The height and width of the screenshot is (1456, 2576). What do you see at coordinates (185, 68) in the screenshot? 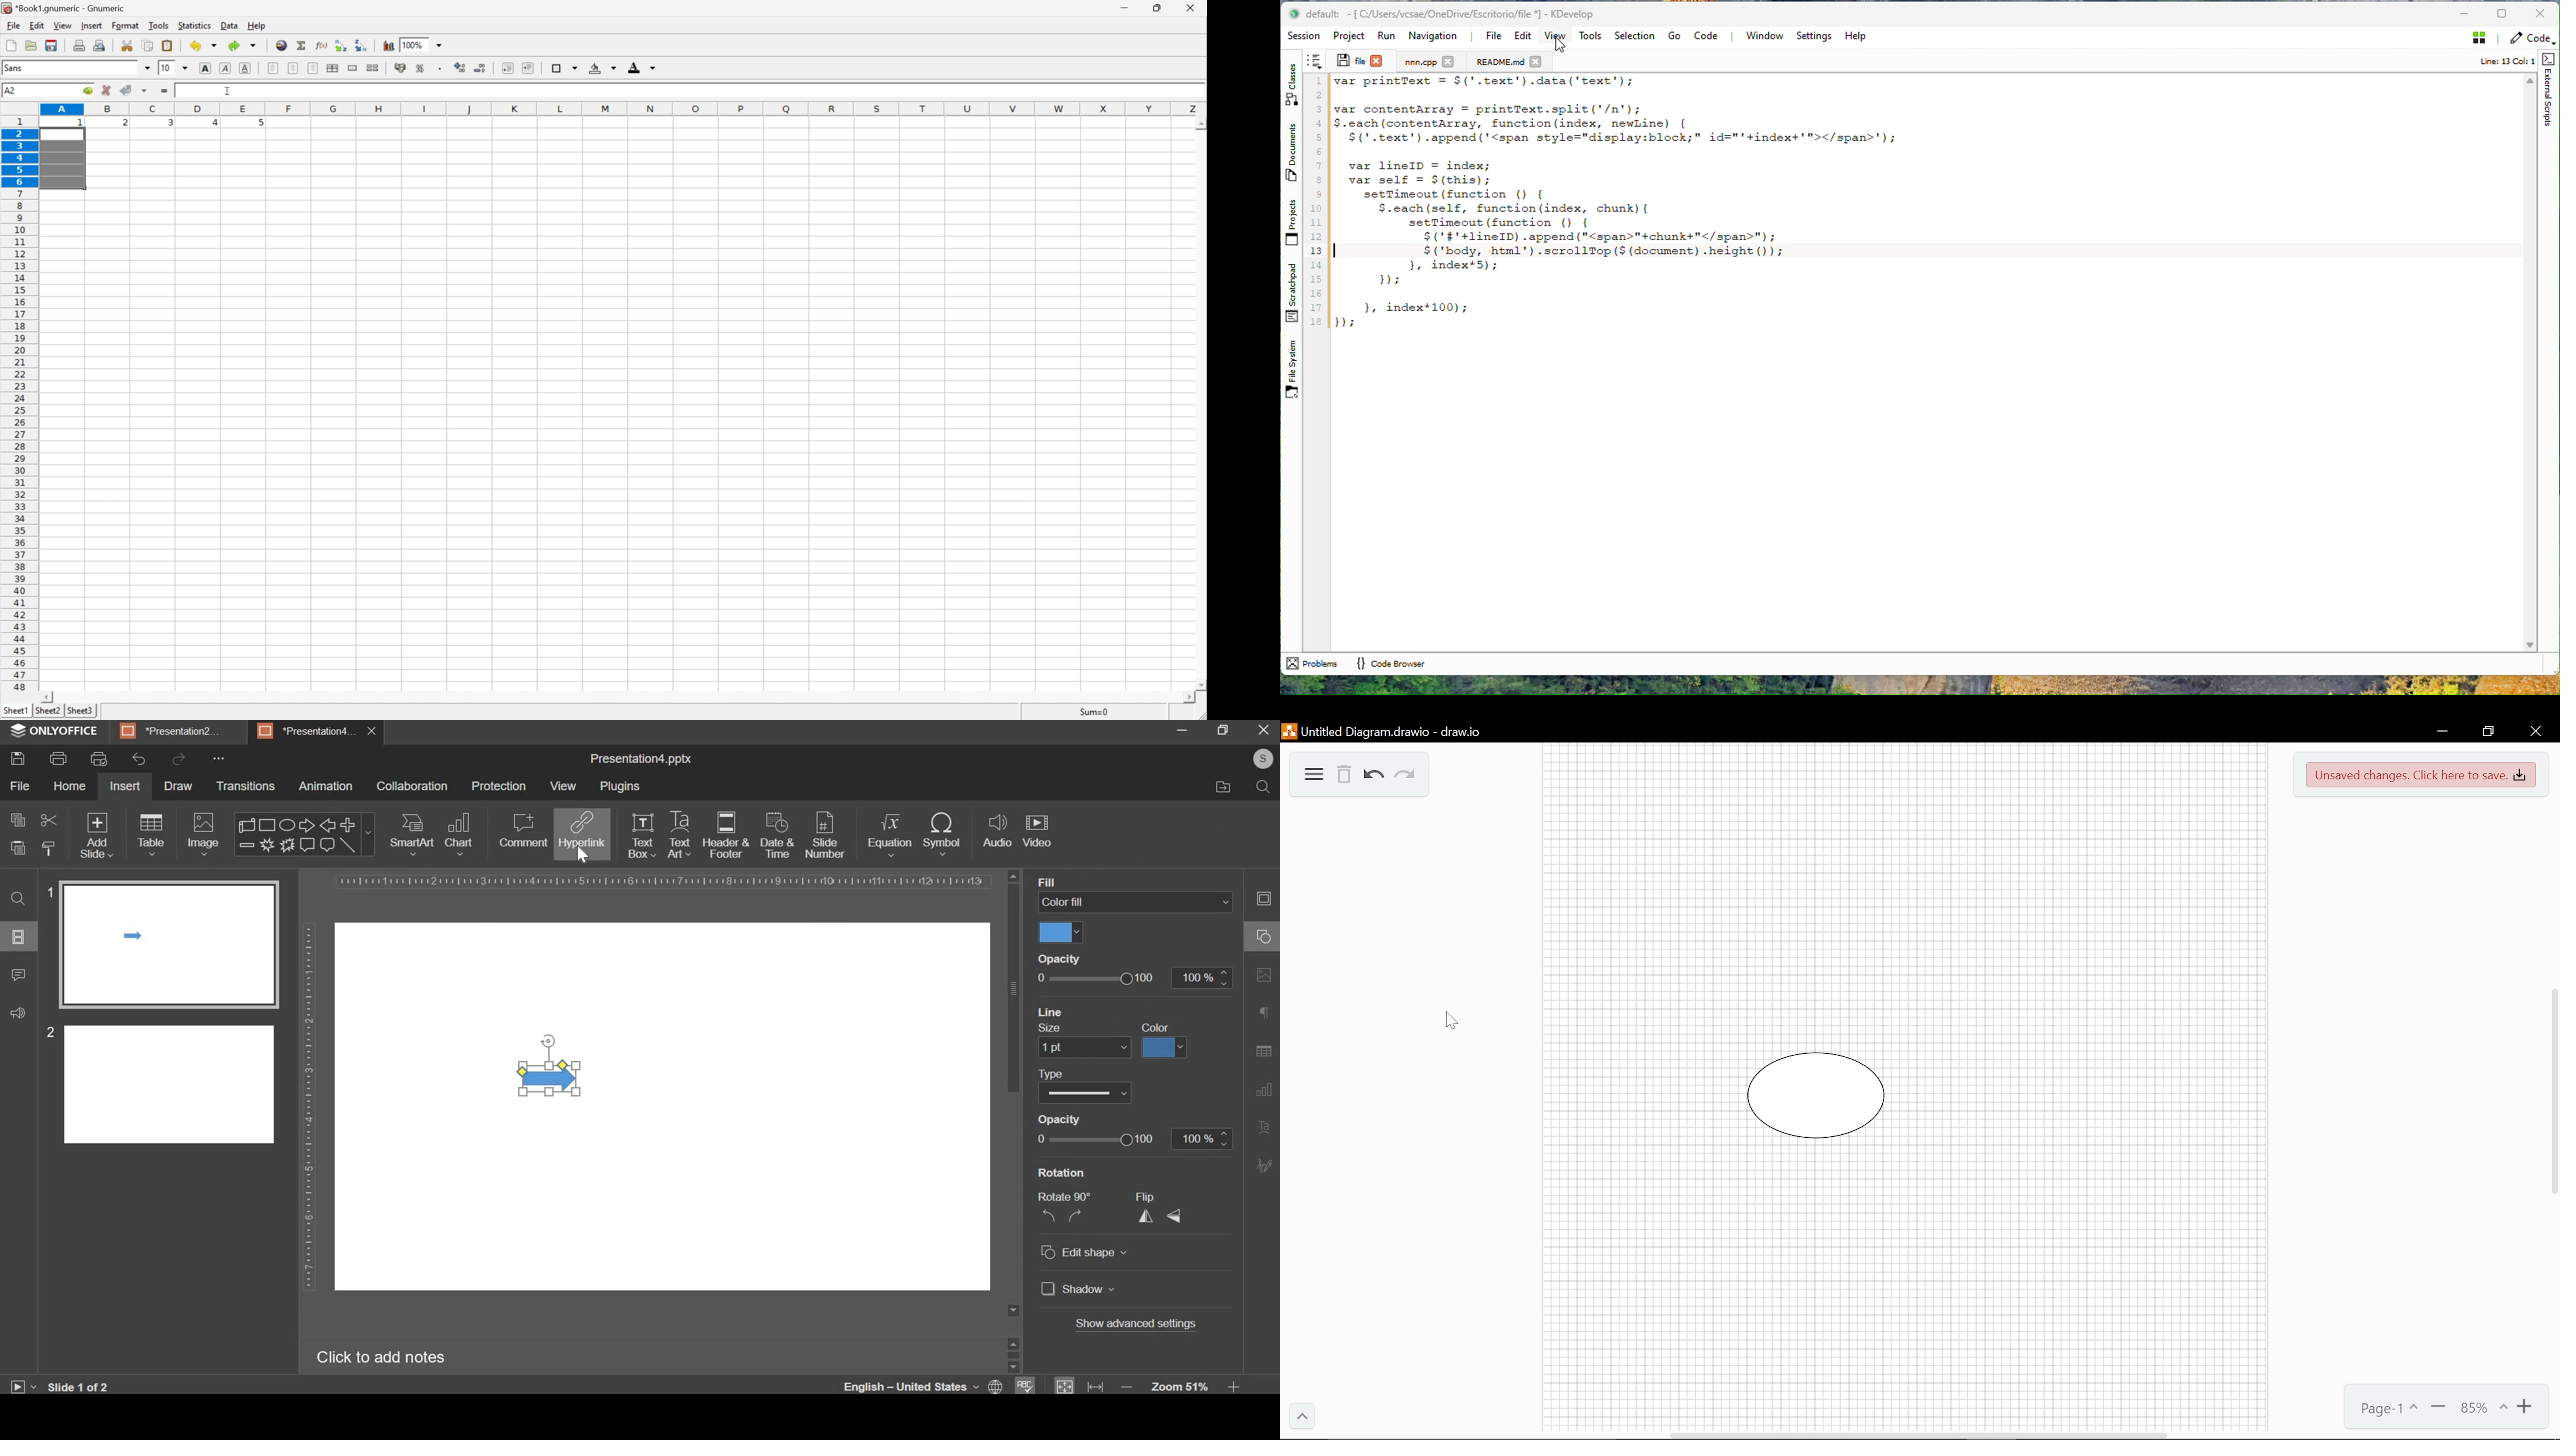
I see `drop down` at bounding box center [185, 68].